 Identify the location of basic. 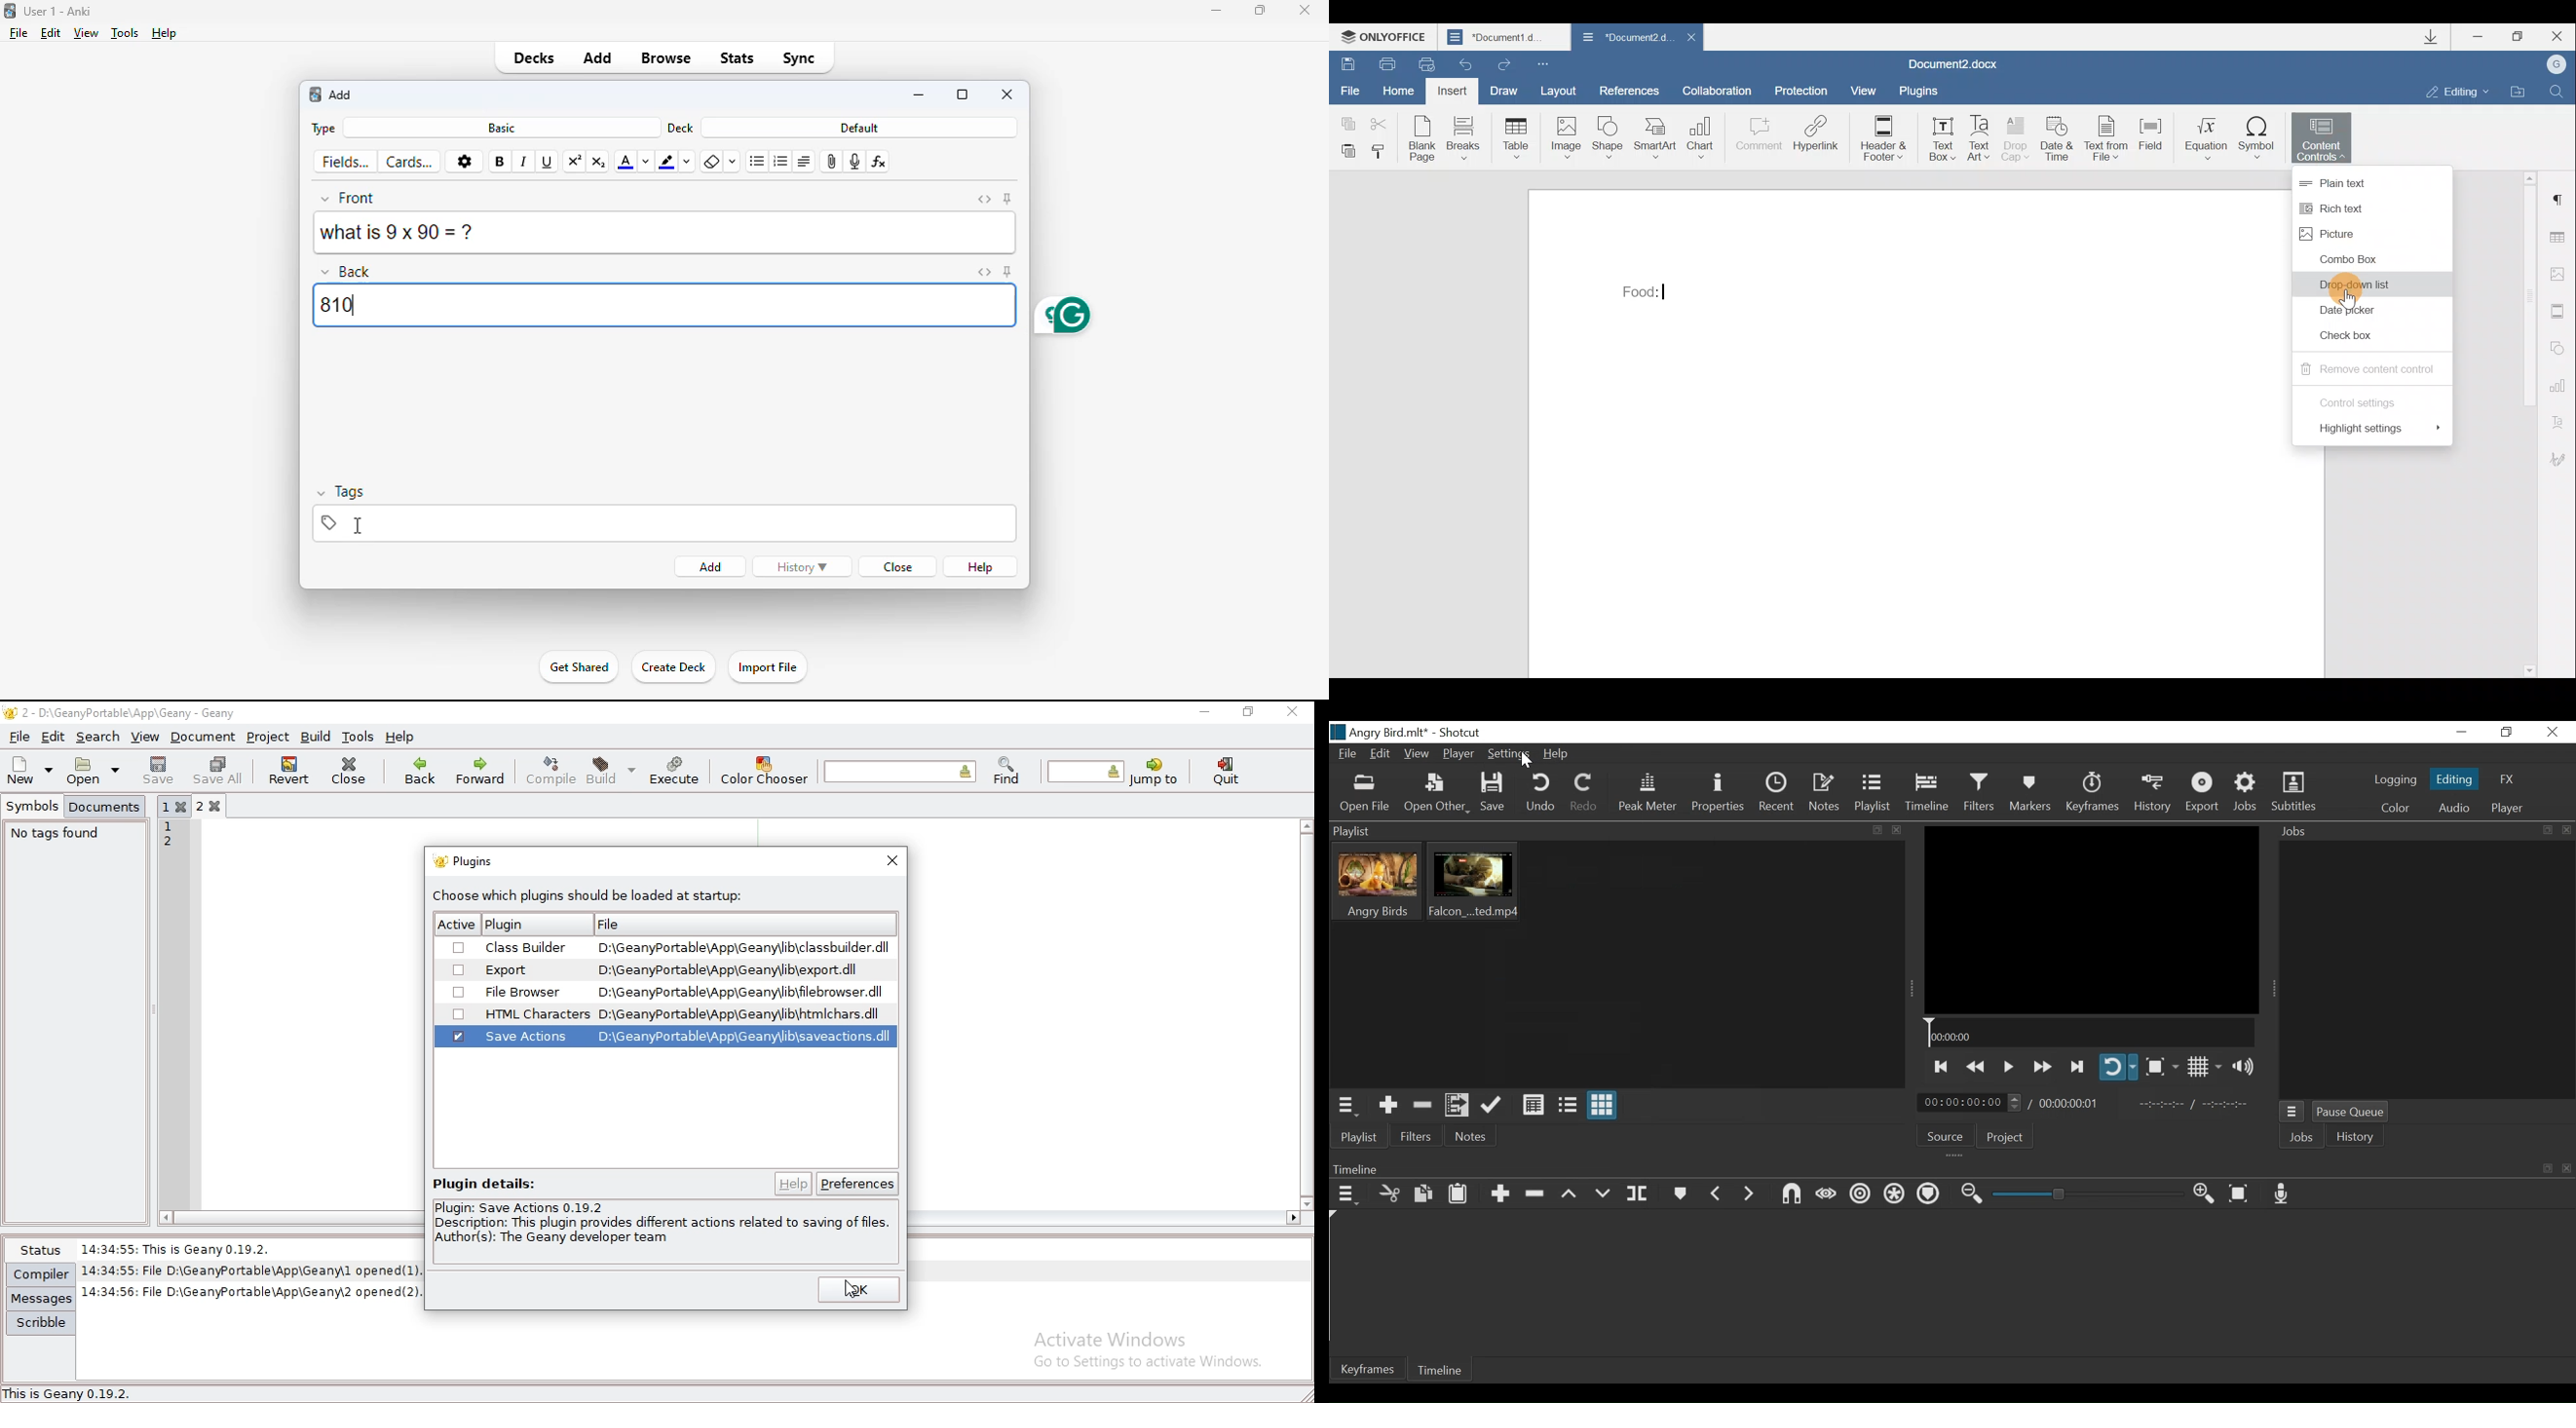
(501, 127).